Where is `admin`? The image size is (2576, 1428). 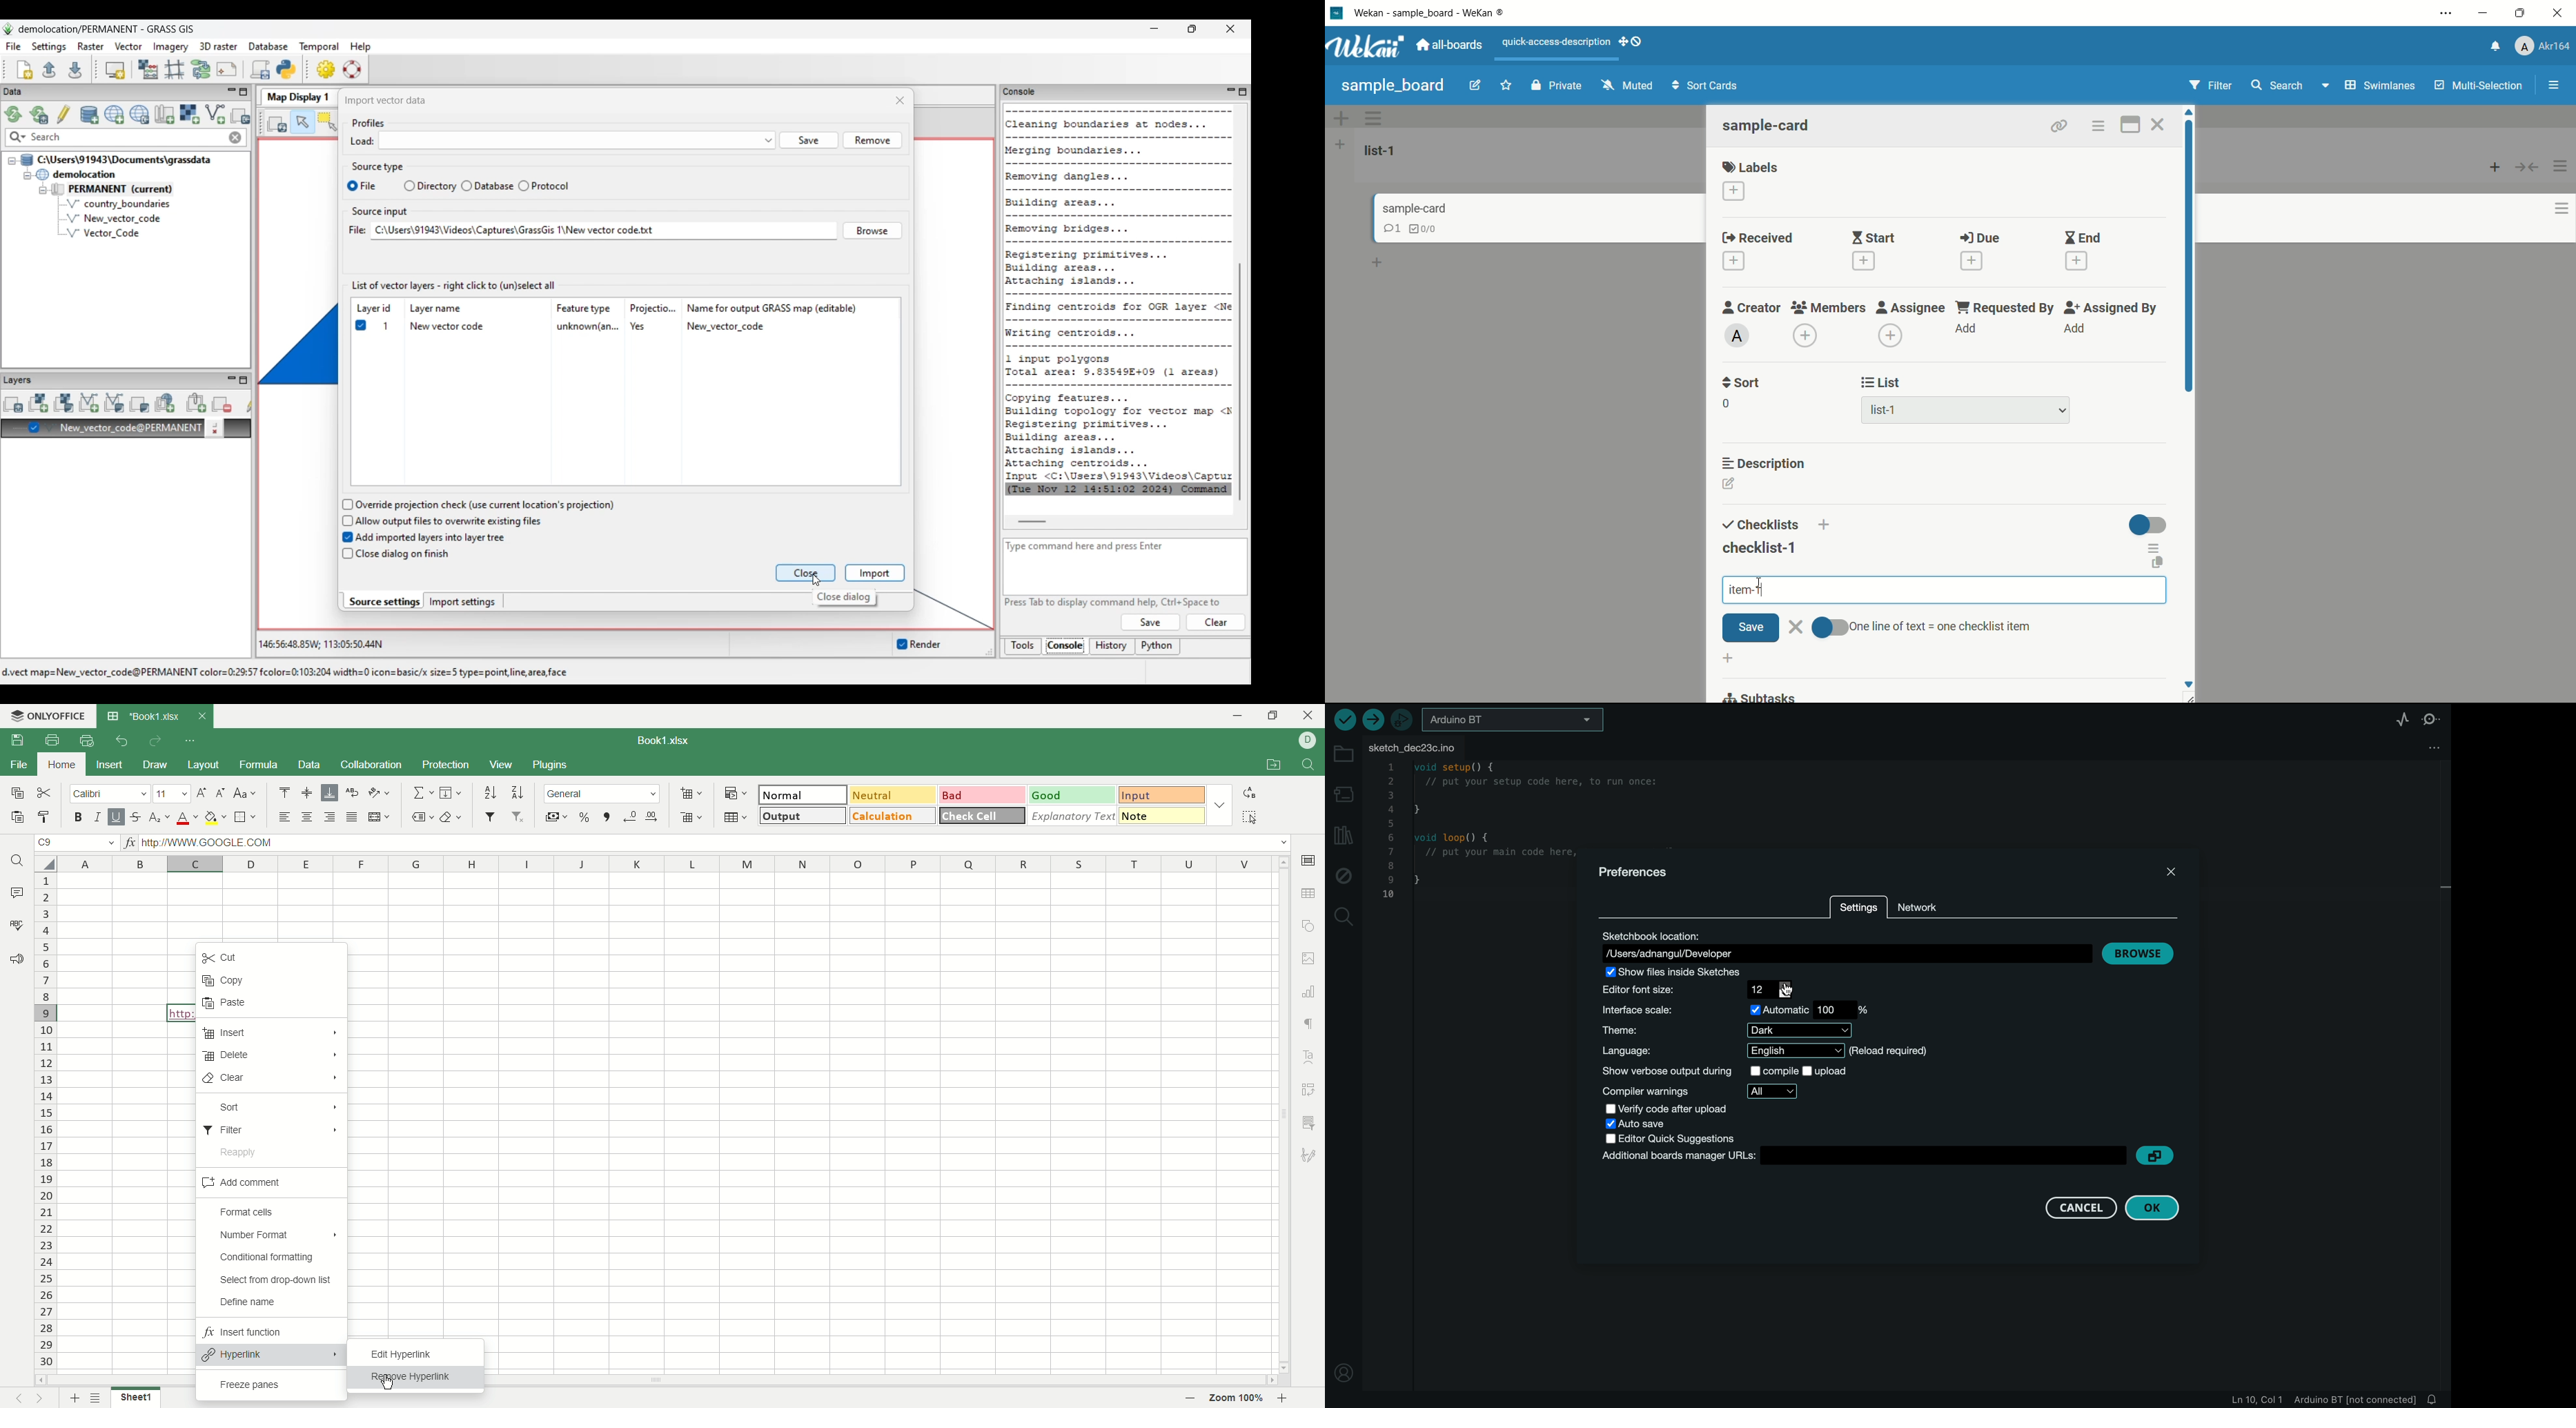
admin is located at coordinates (1737, 336).